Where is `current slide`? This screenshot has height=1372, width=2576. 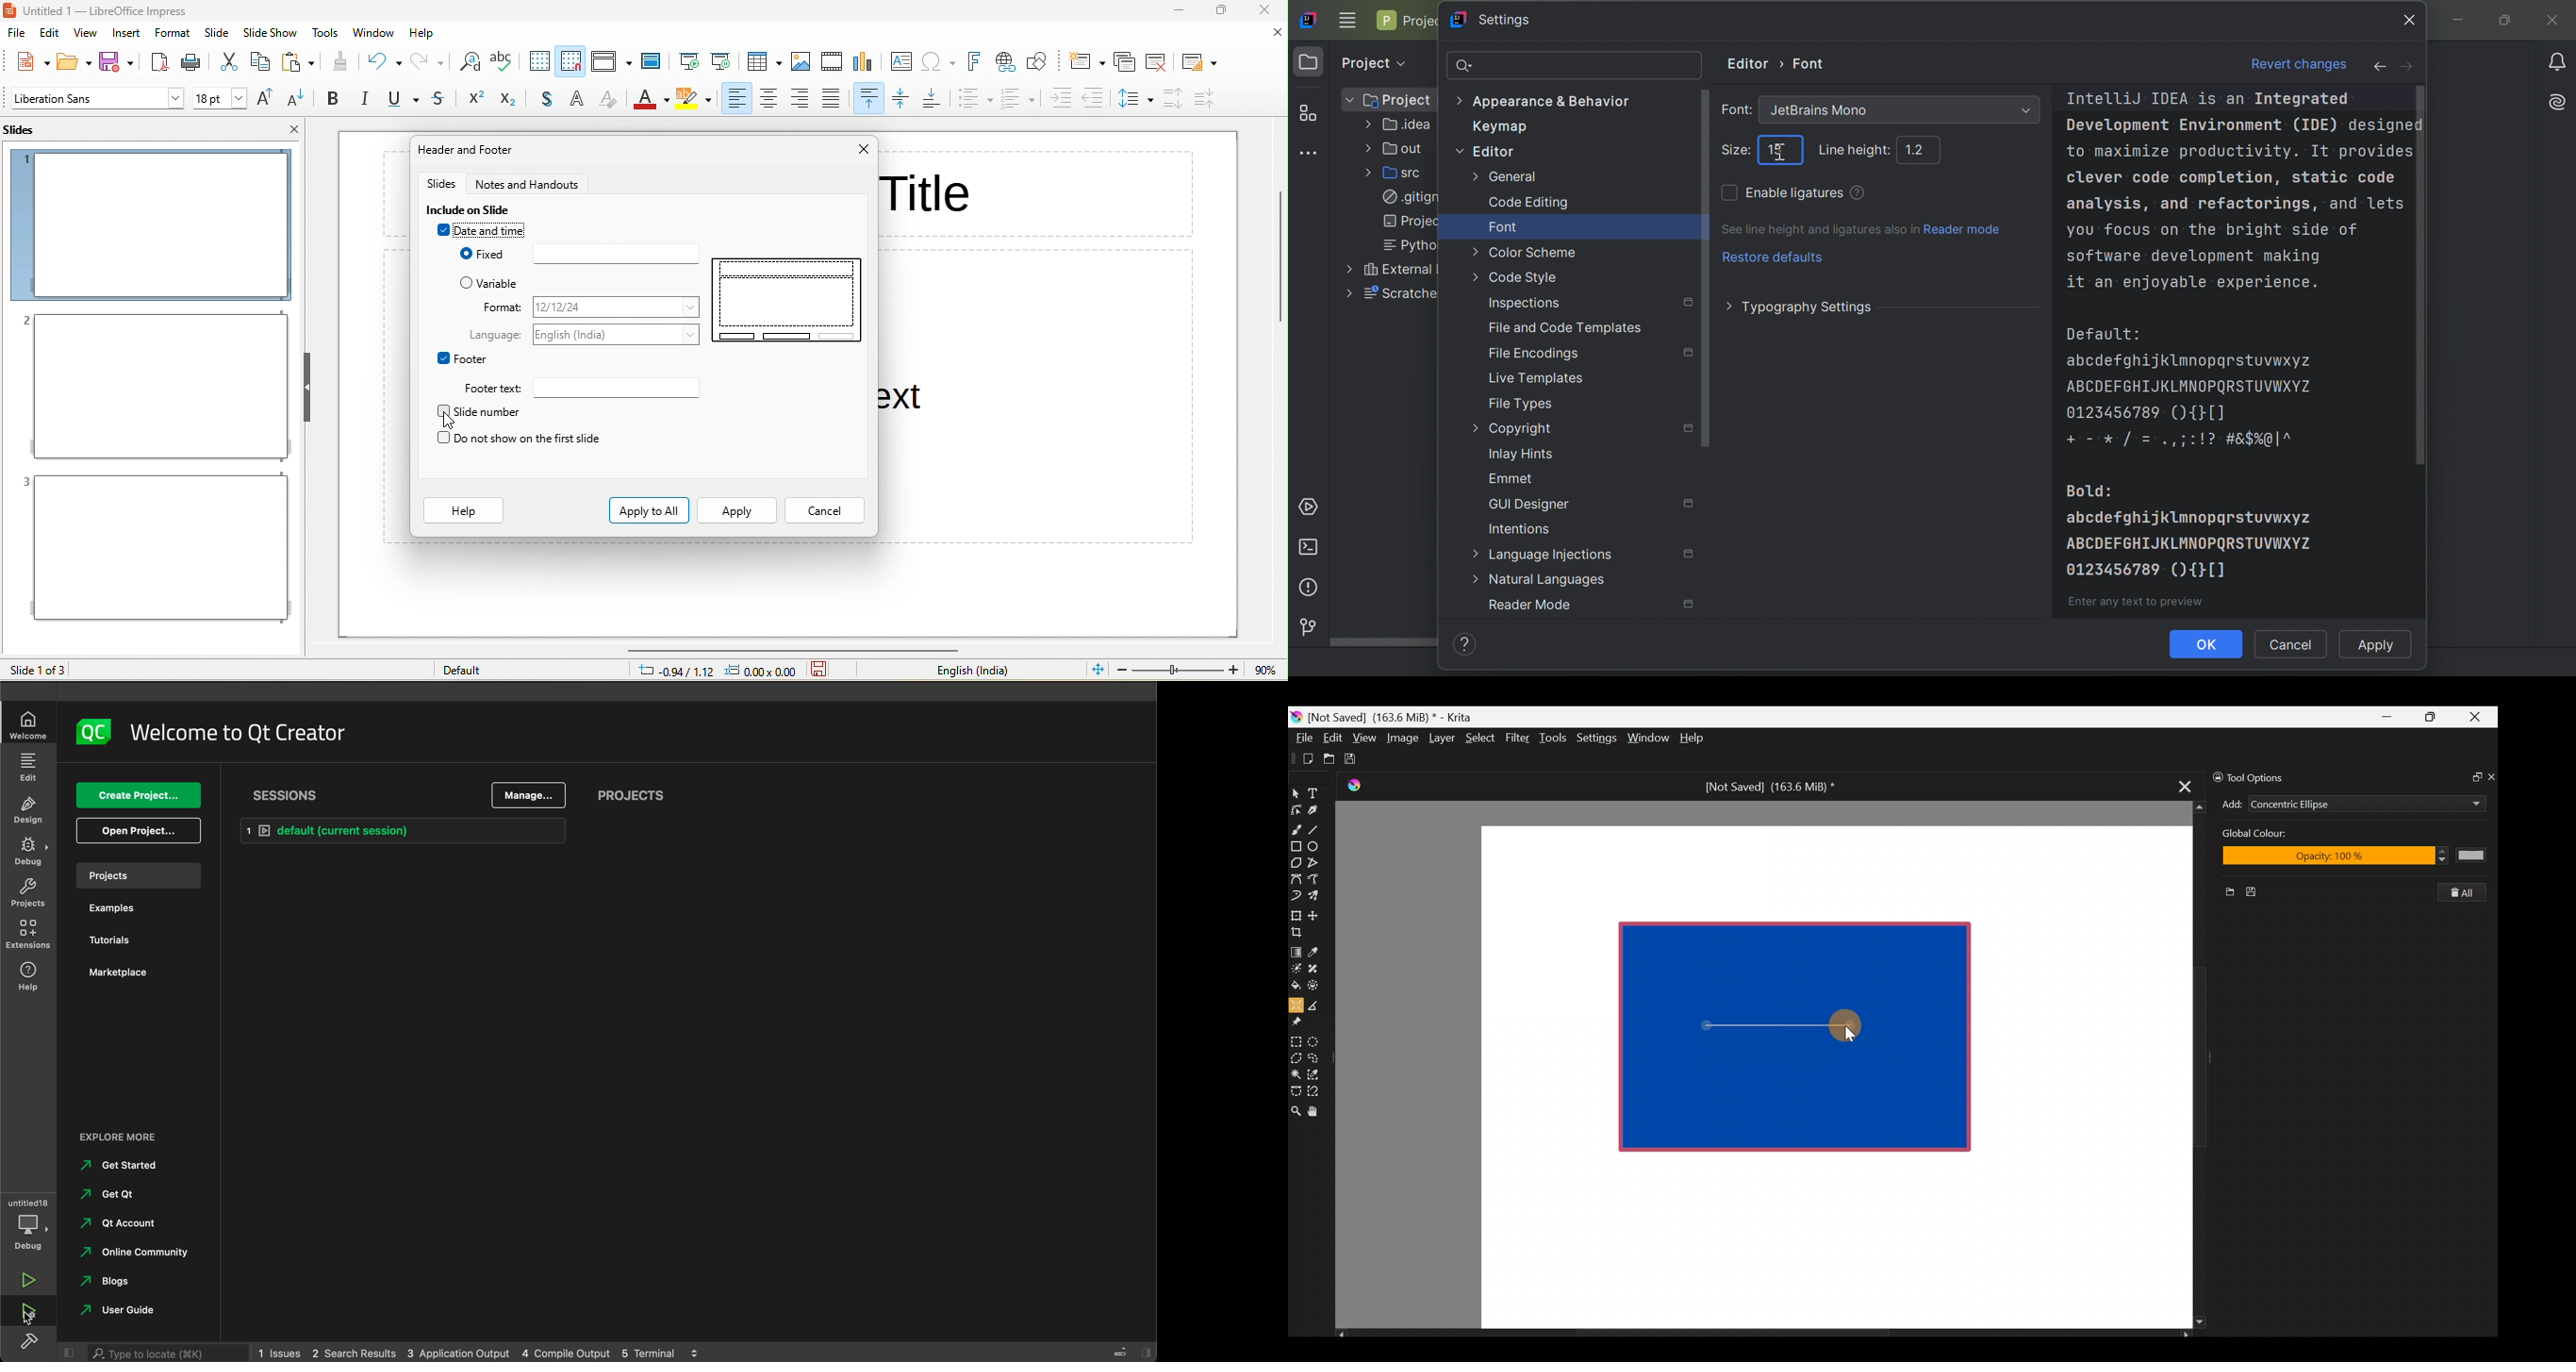 current slide is located at coordinates (722, 59).